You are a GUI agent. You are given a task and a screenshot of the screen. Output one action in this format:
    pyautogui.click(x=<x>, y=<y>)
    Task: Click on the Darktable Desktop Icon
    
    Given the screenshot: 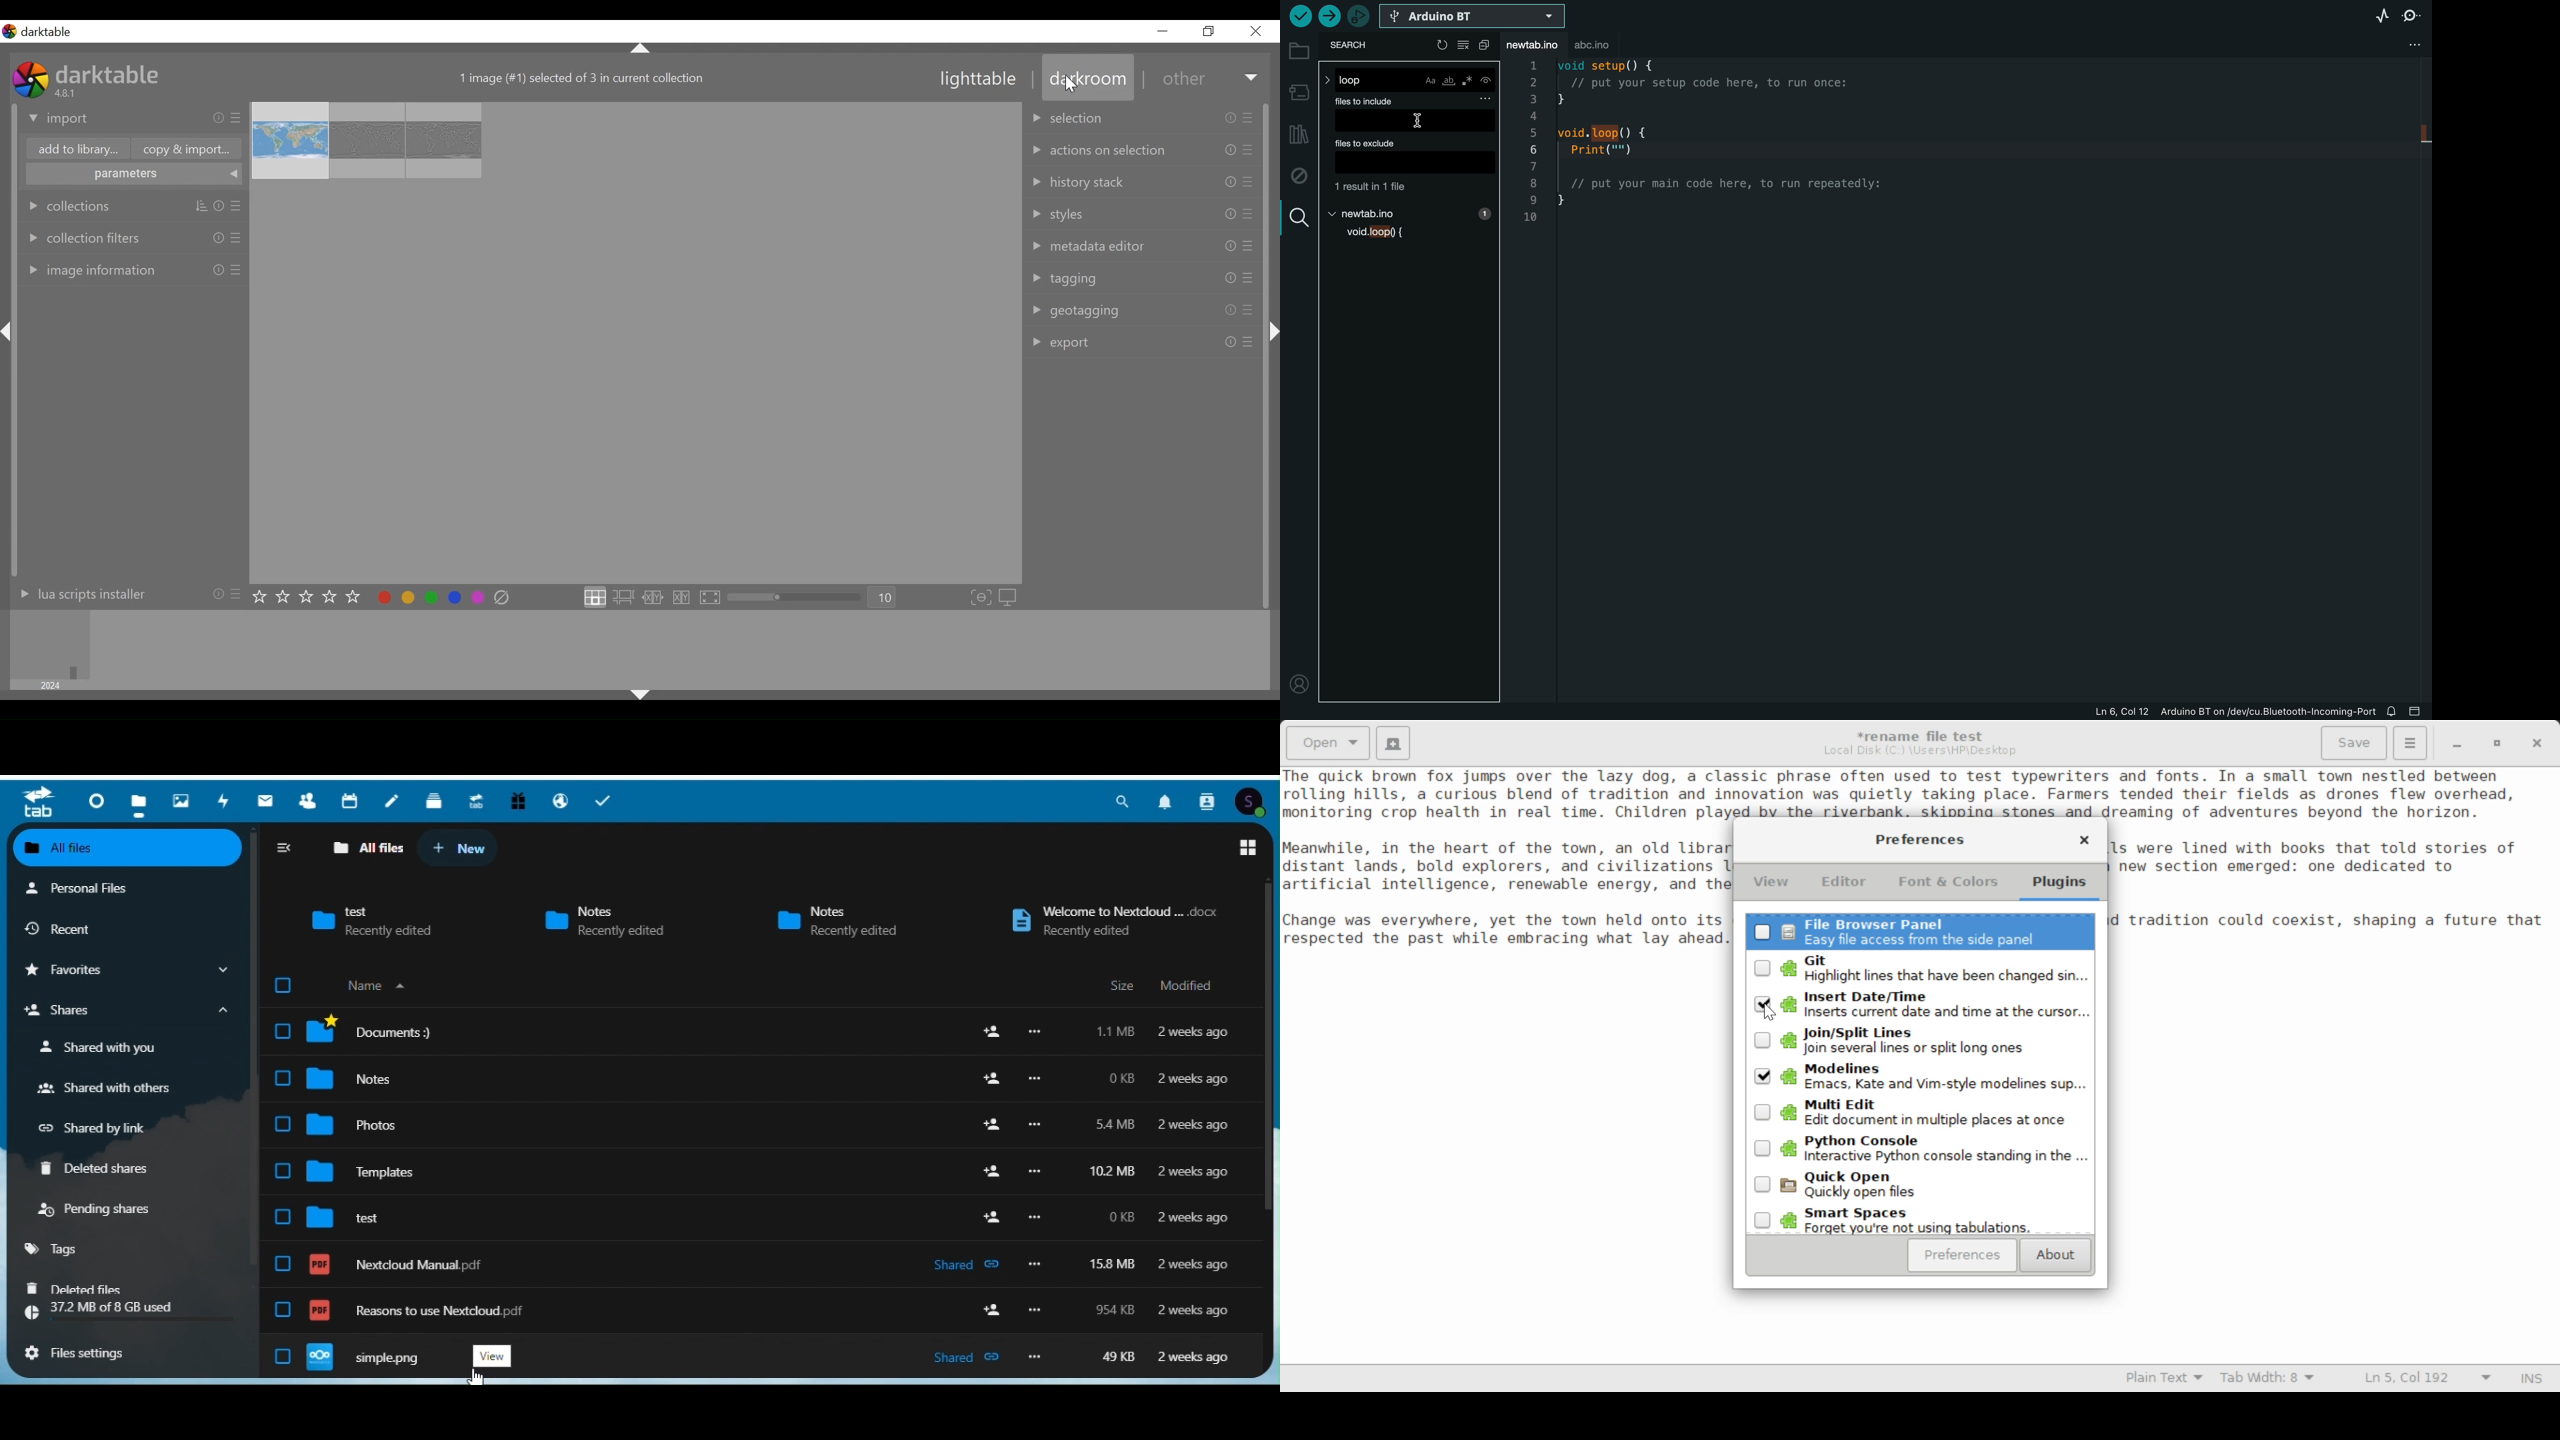 What is the action you would take?
    pyautogui.click(x=29, y=81)
    